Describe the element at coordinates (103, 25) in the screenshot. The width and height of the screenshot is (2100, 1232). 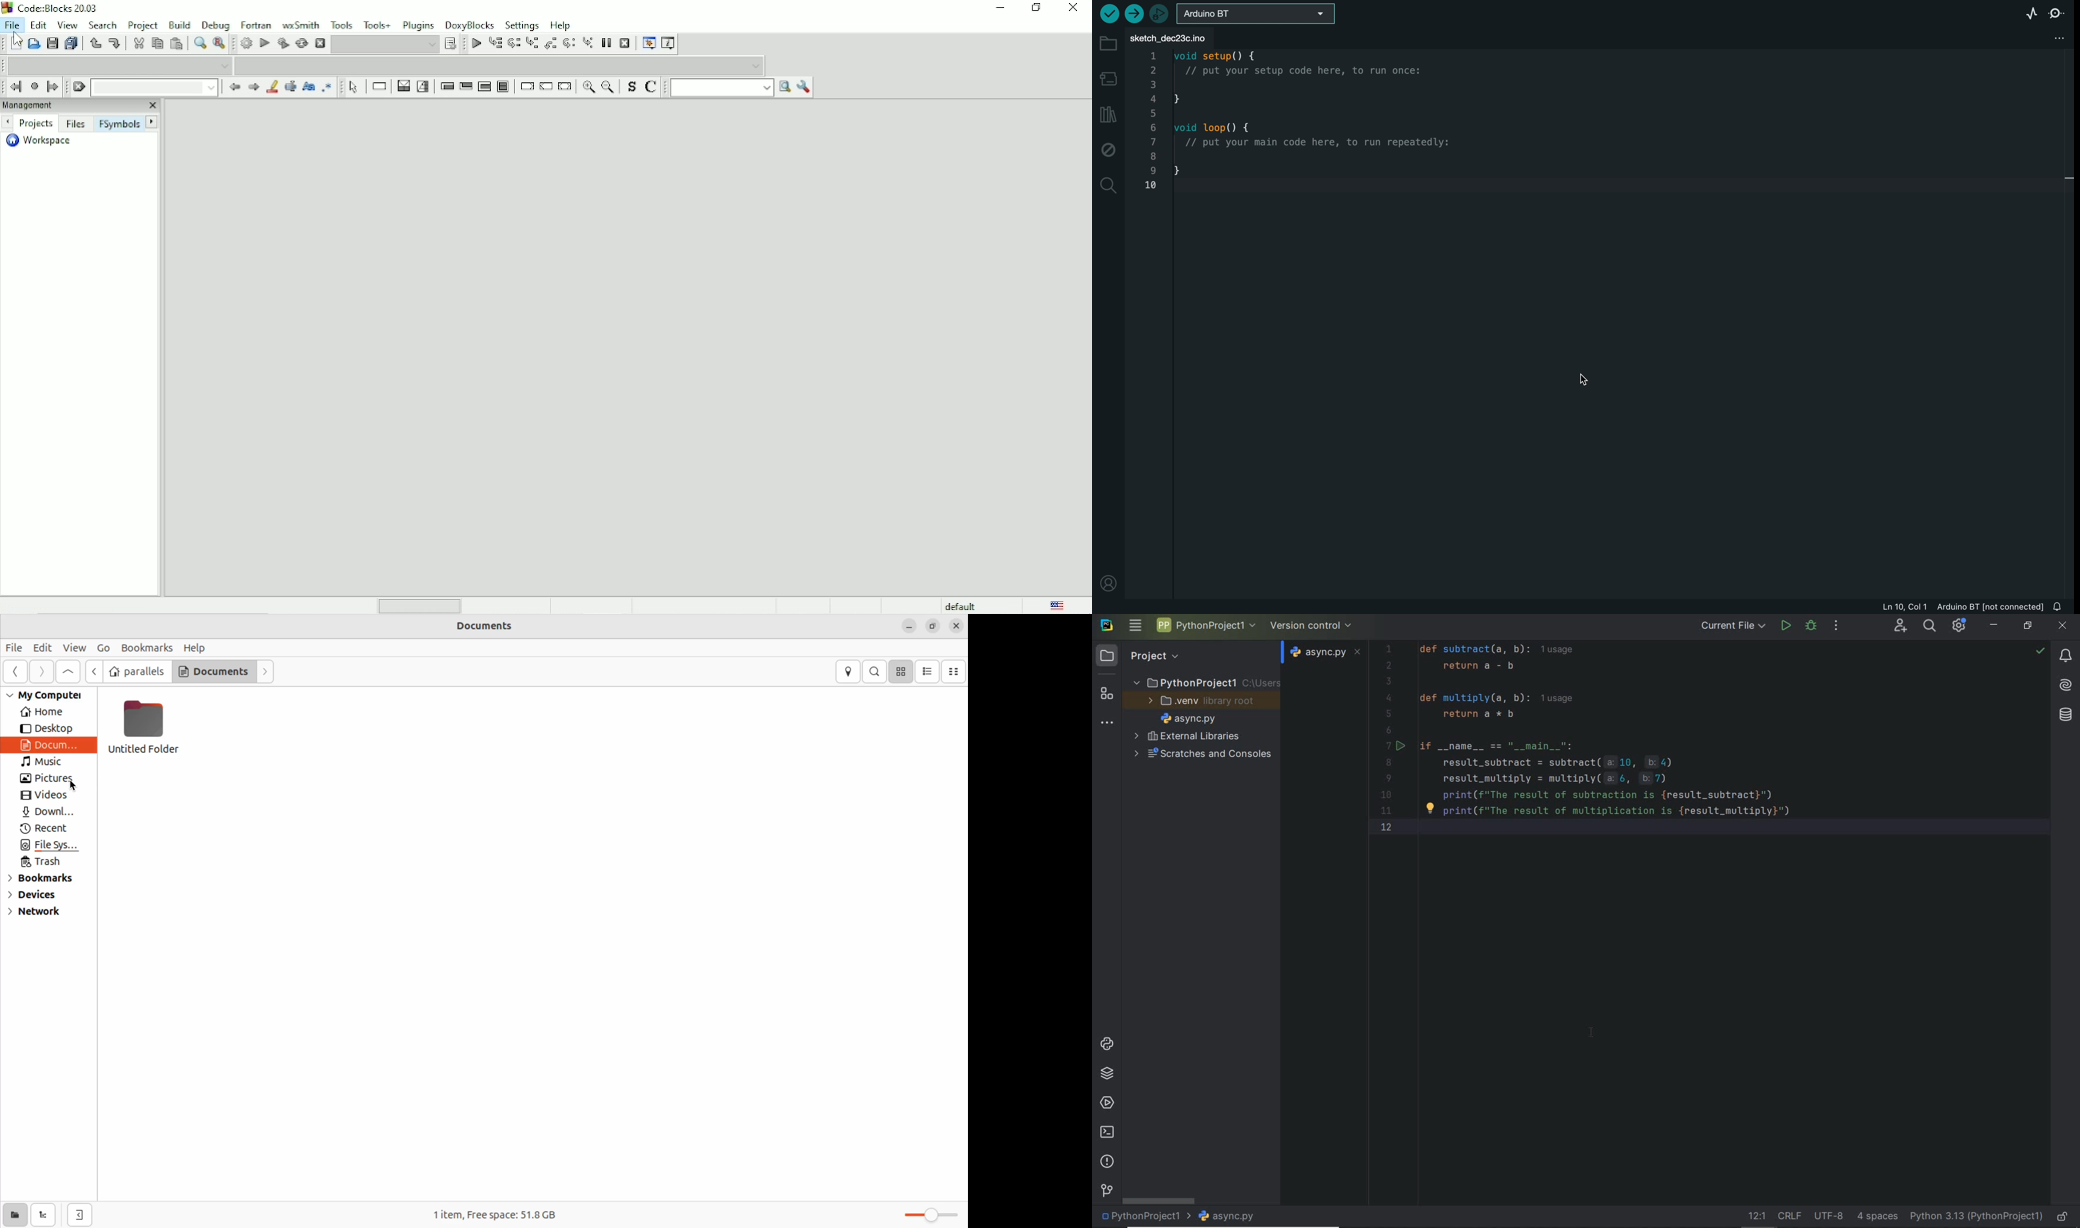
I see `Search` at that location.